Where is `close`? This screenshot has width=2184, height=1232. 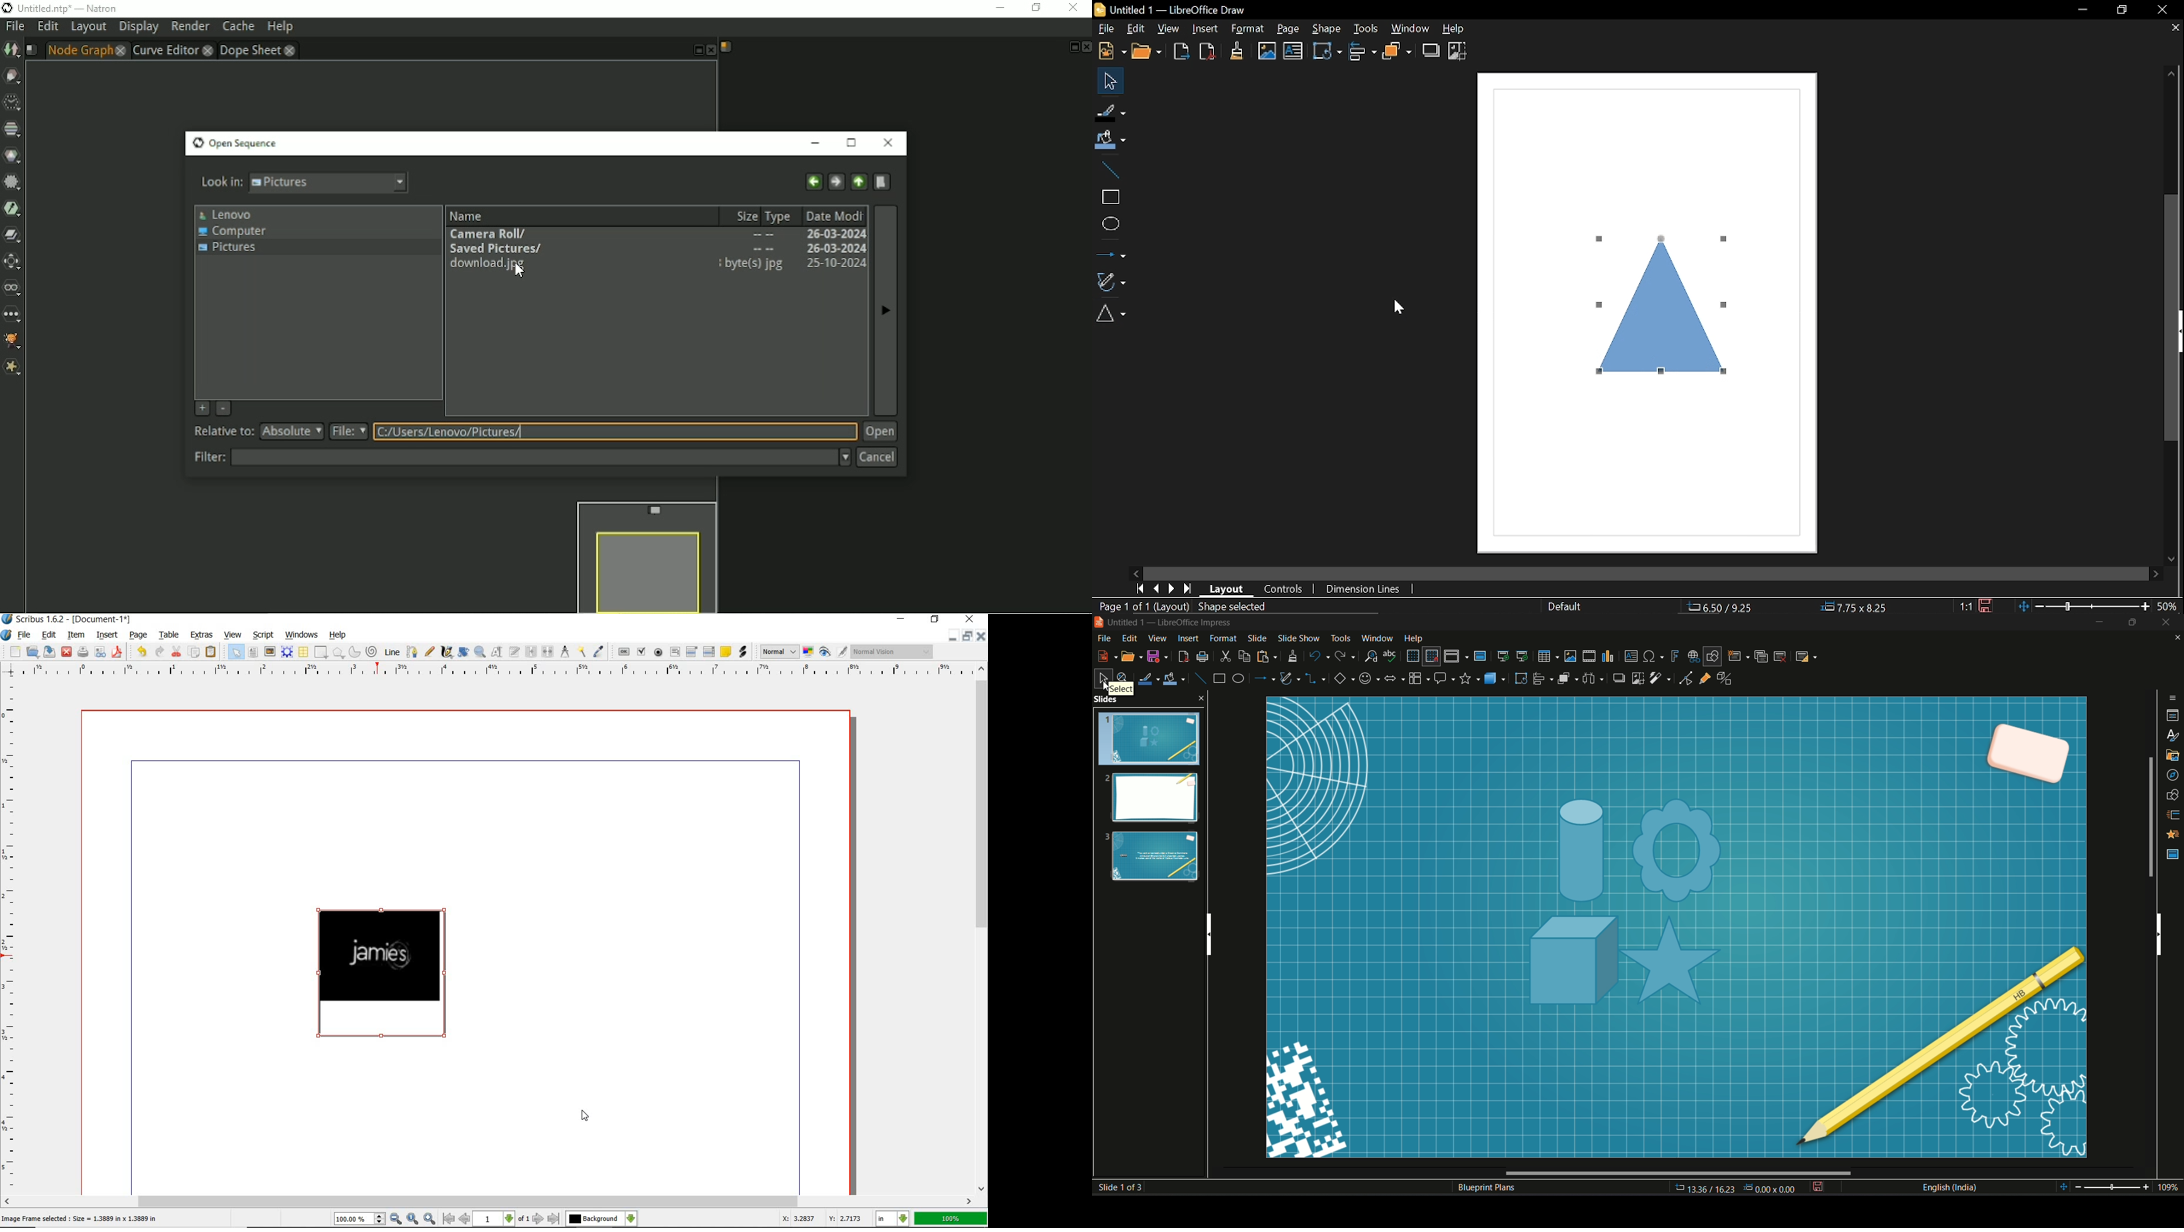 close is located at coordinates (2177, 638).